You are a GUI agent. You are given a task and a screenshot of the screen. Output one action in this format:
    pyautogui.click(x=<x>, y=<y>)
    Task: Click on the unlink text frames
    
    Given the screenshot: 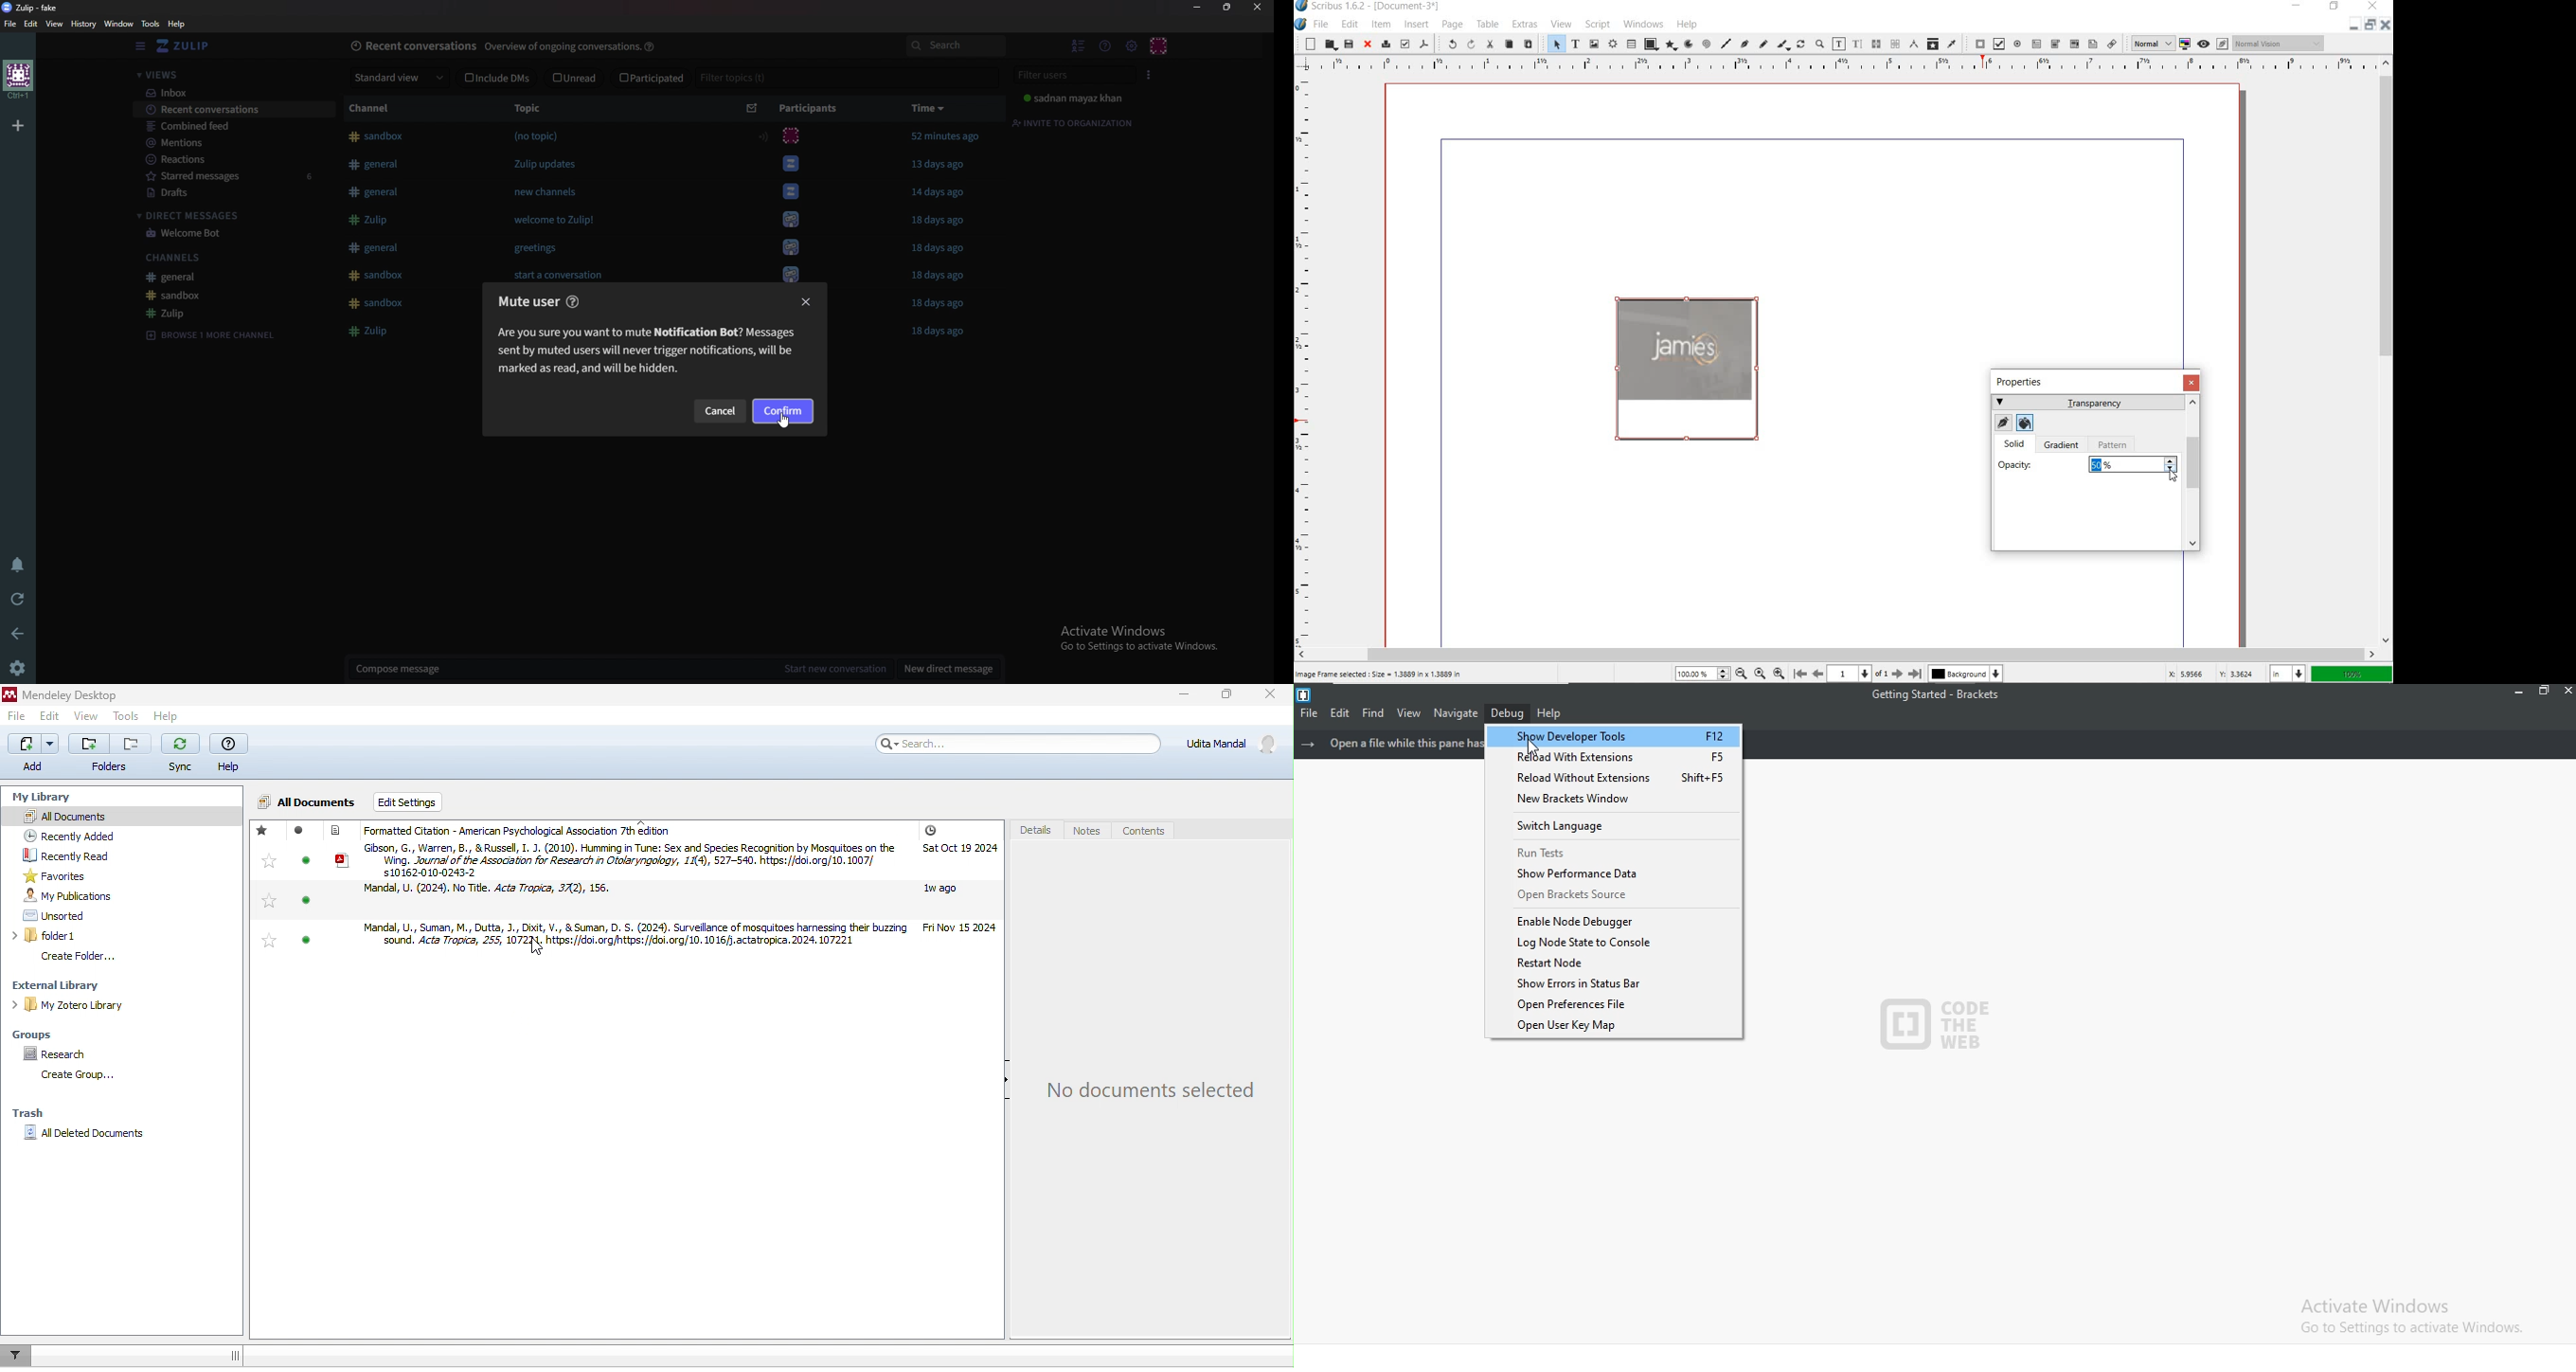 What is the action you would take?
    pyautogui.click(x=1892, y=45)
    